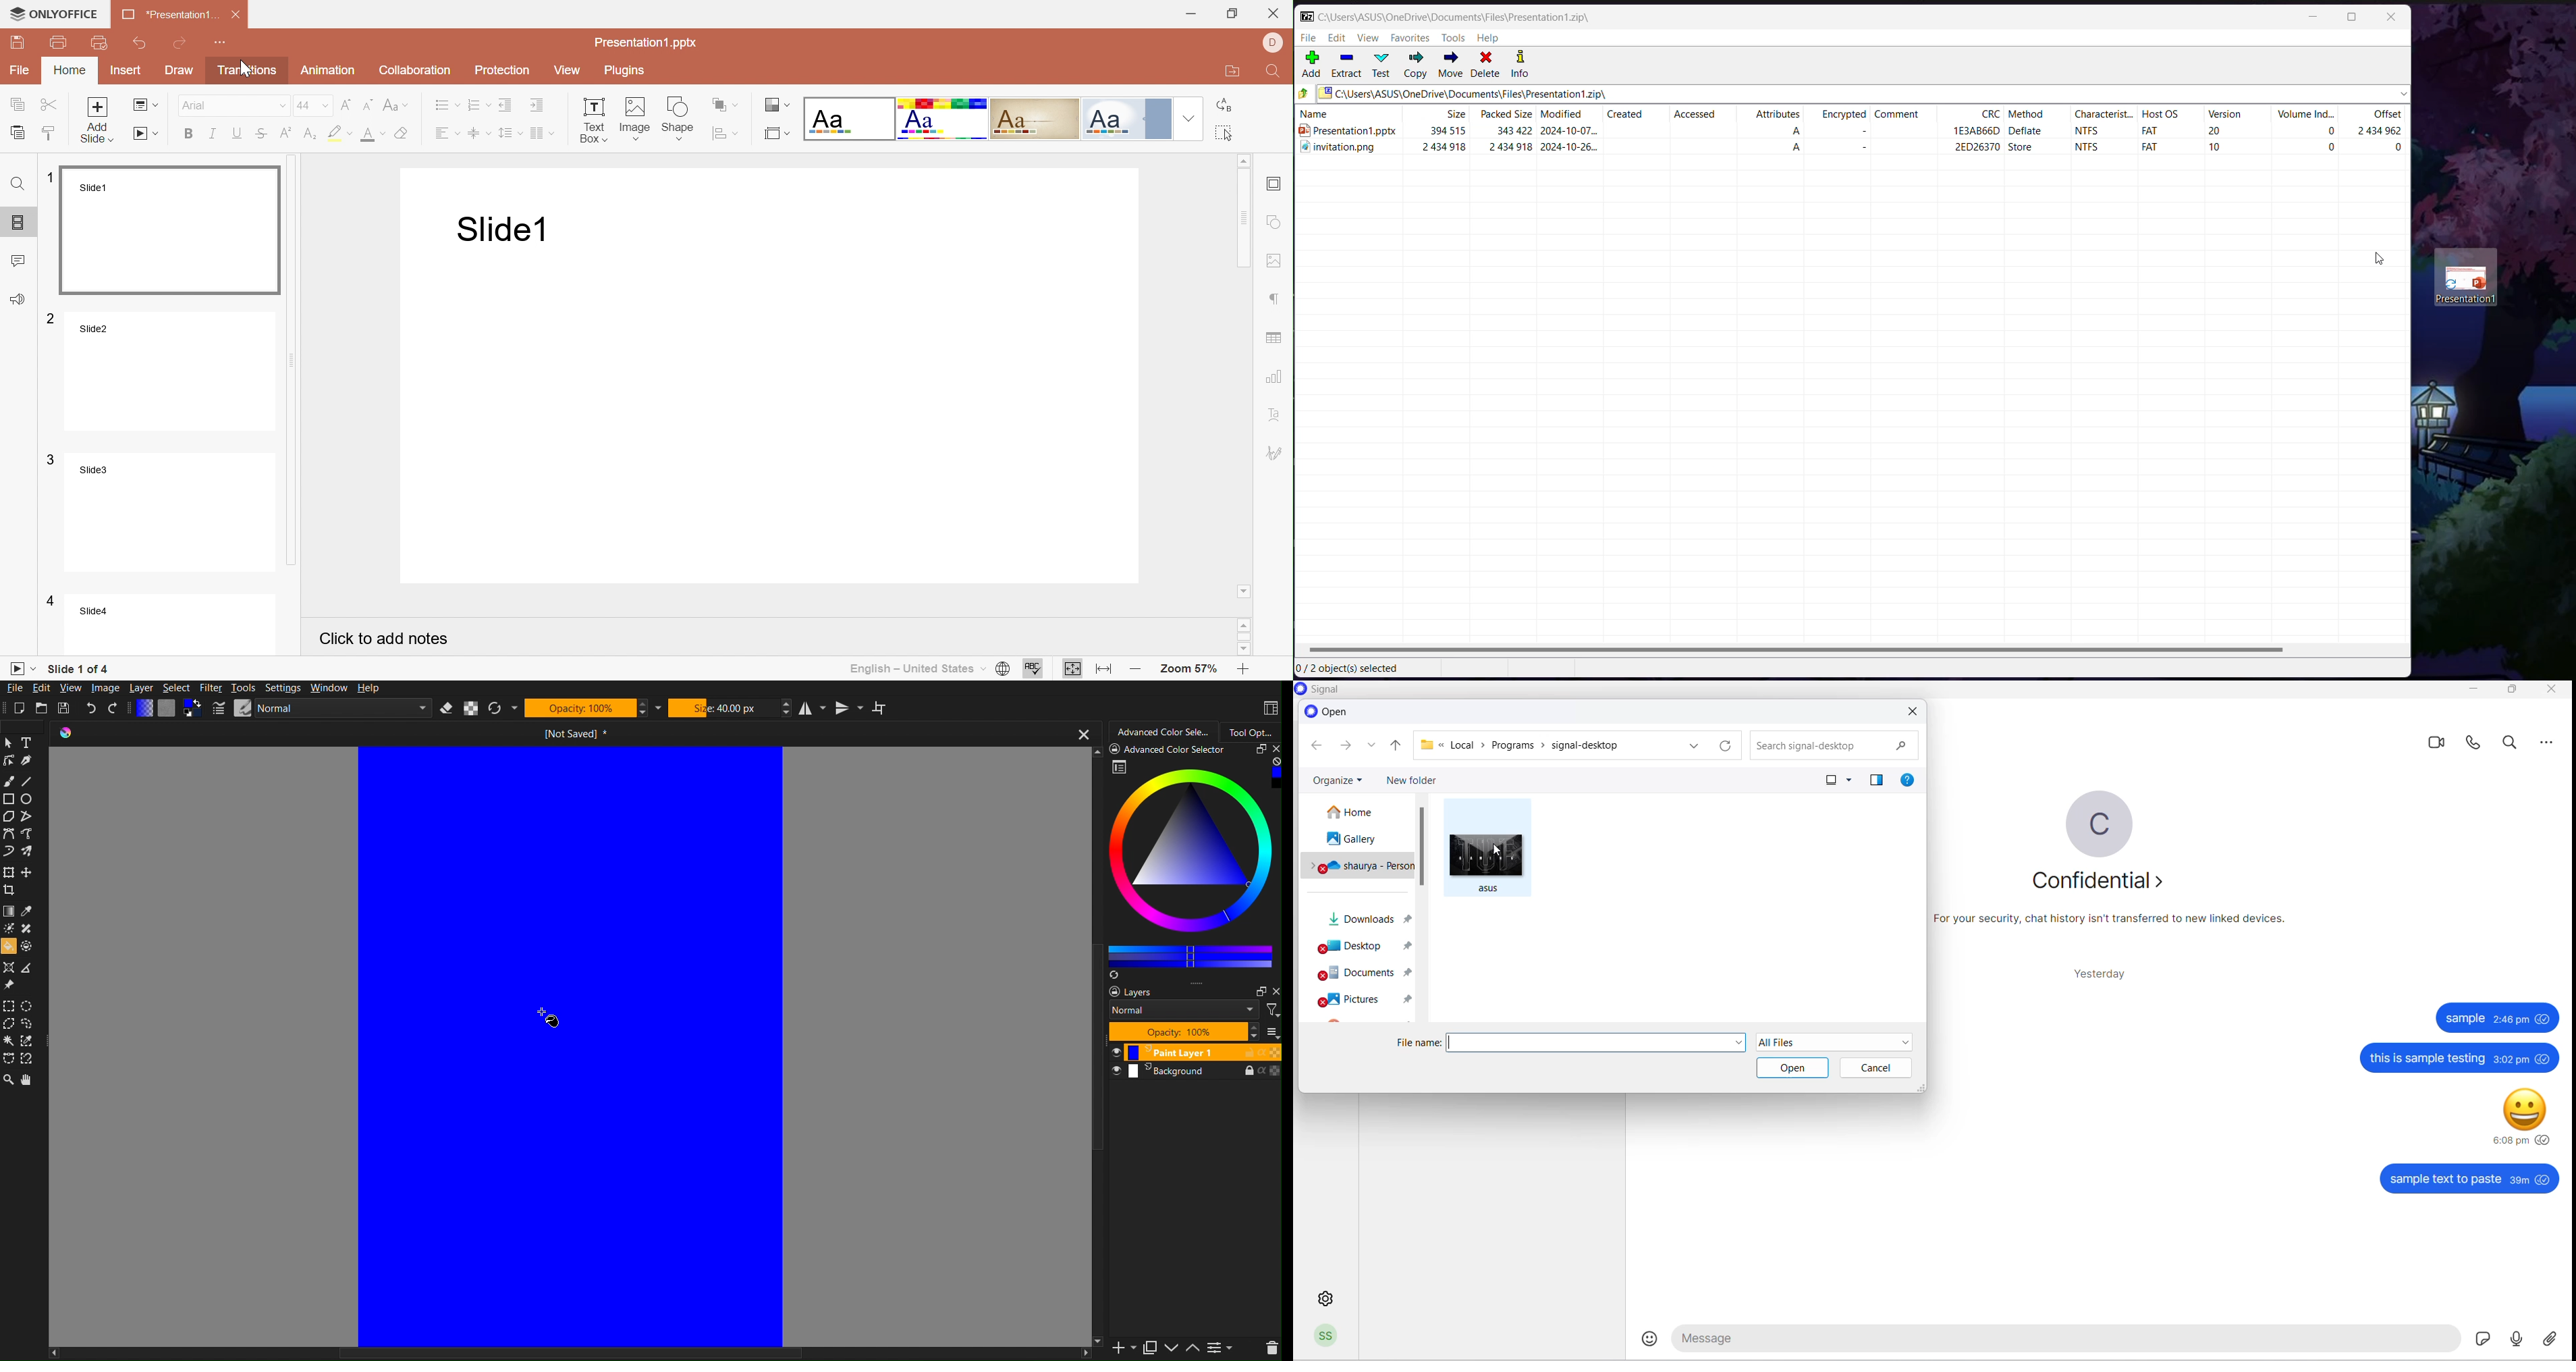 Image resolution: width=2576 pixels, height=1372 pixels. What do you see at coordinates (2548, 747) in the screenshot?
I see `more options` at bounding box center [2548, 747].